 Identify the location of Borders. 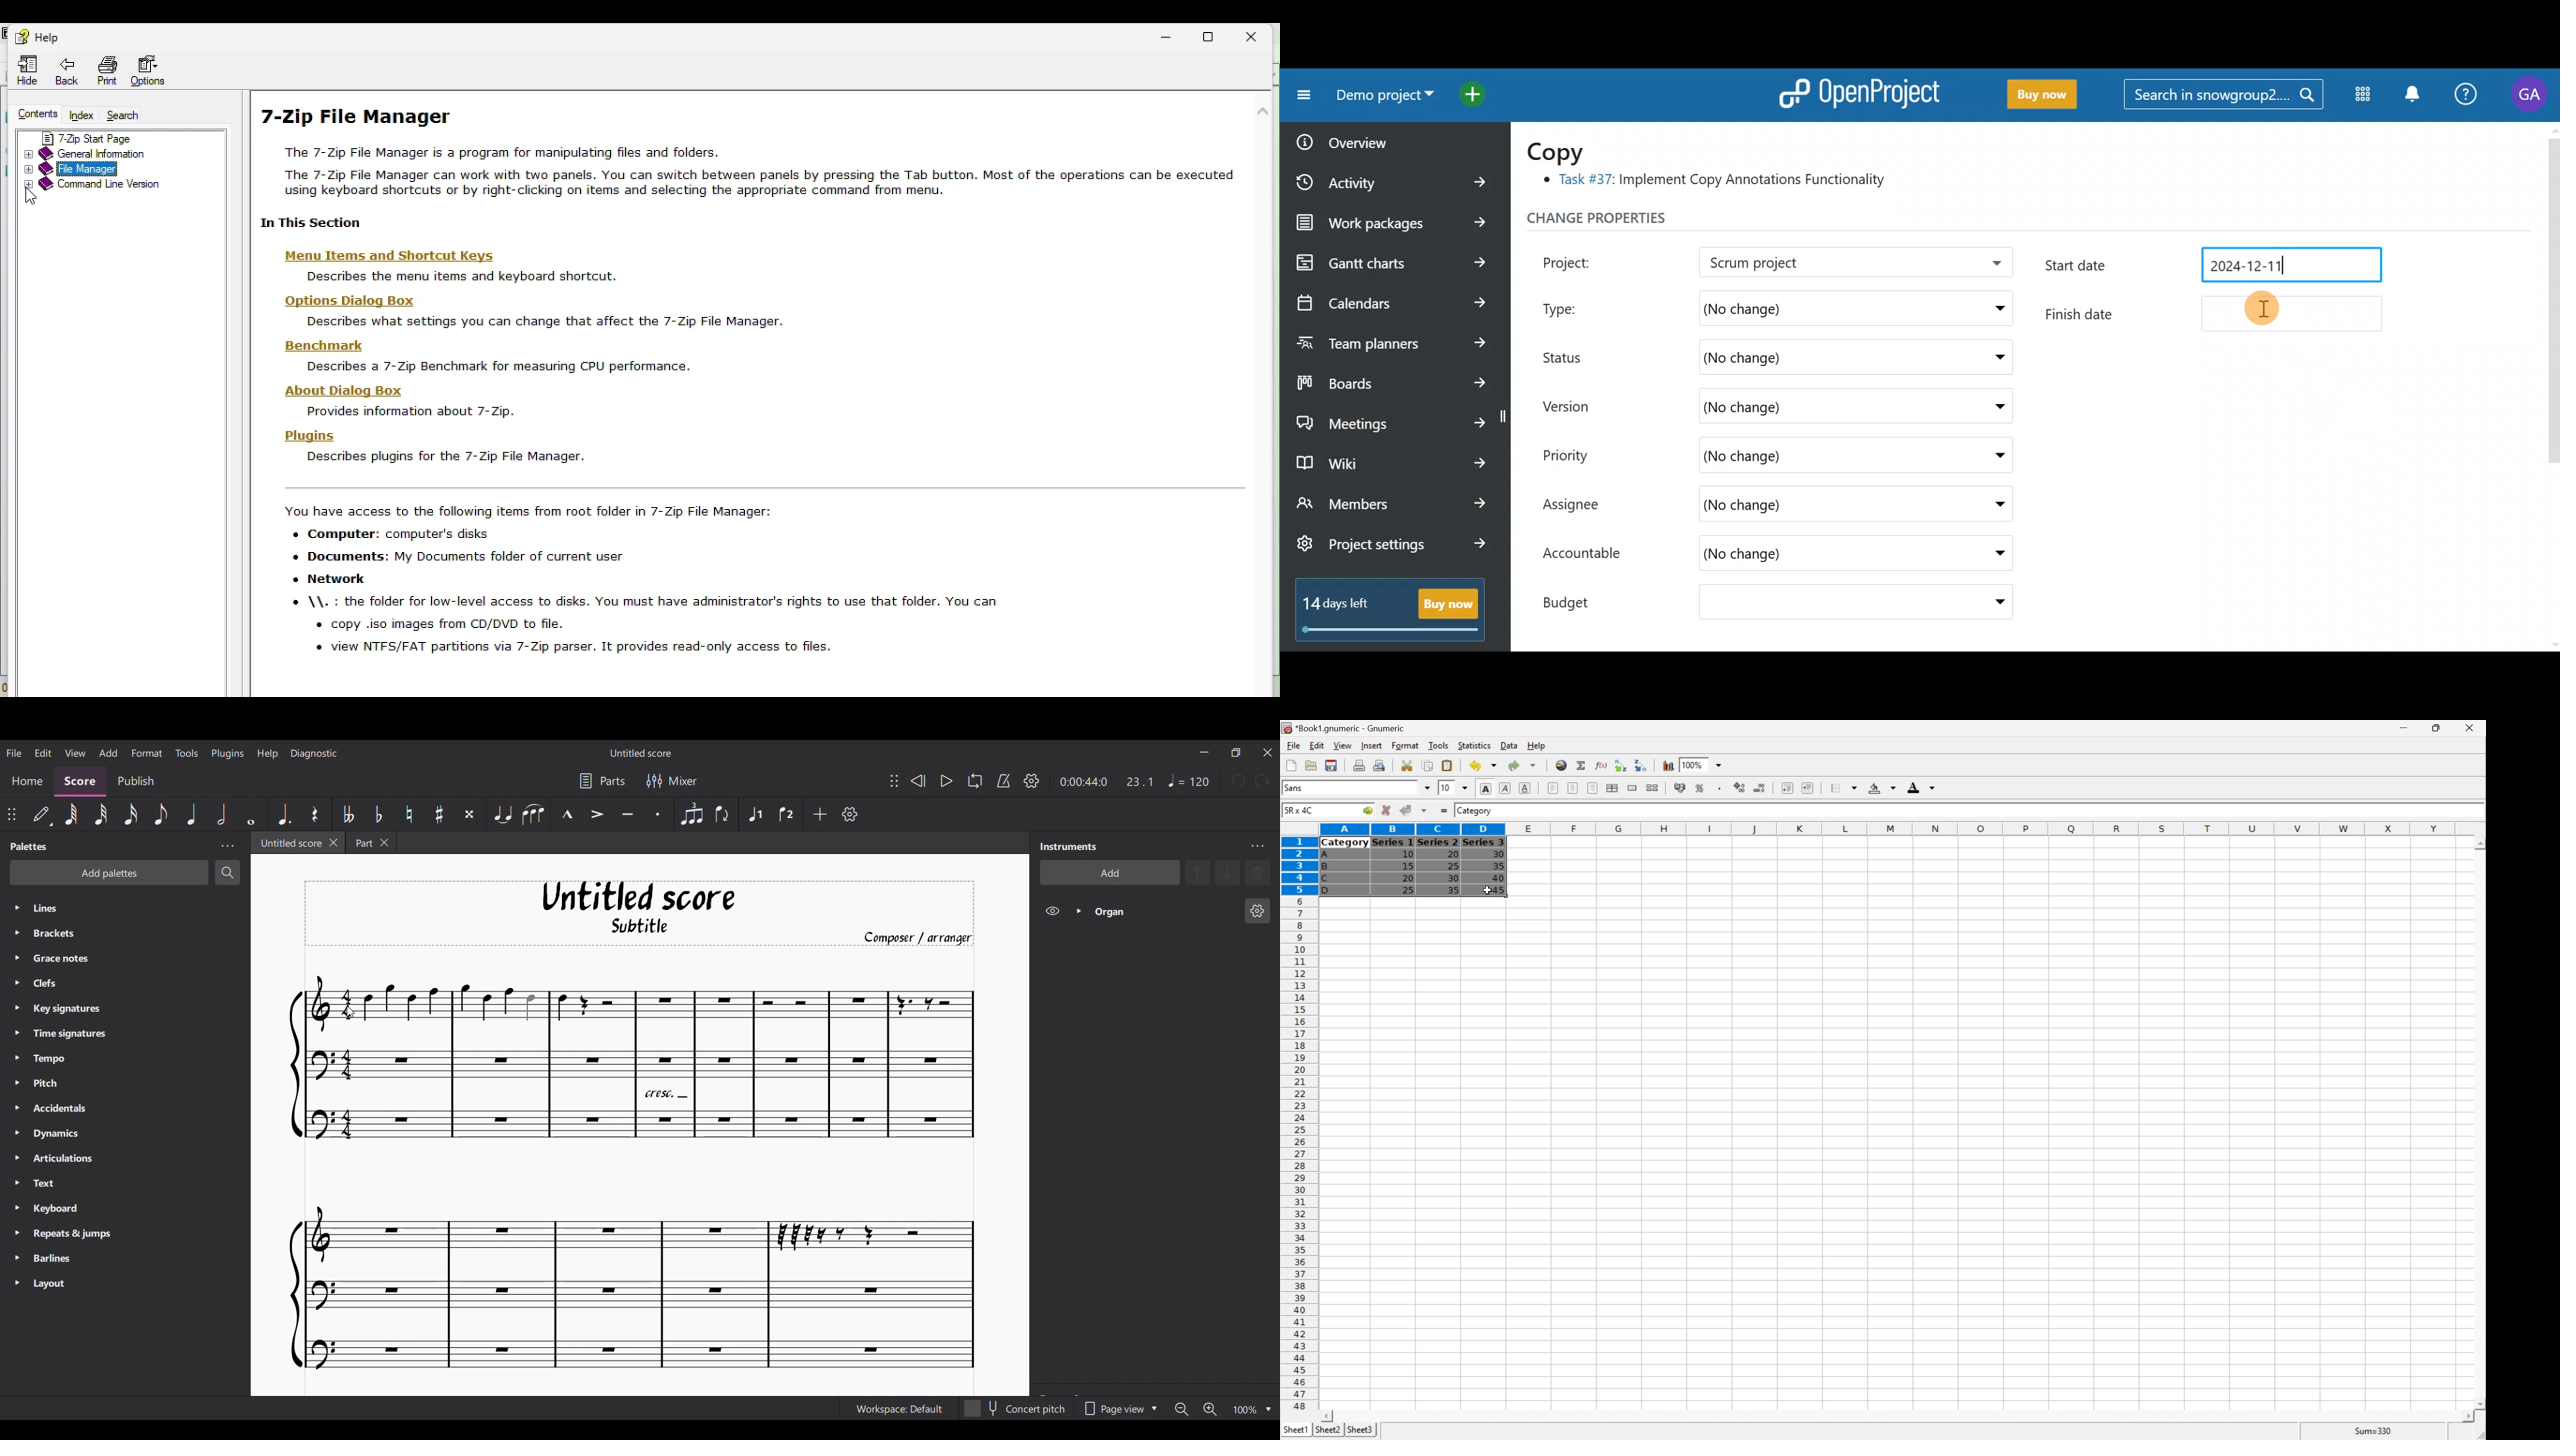
(1846, 787).